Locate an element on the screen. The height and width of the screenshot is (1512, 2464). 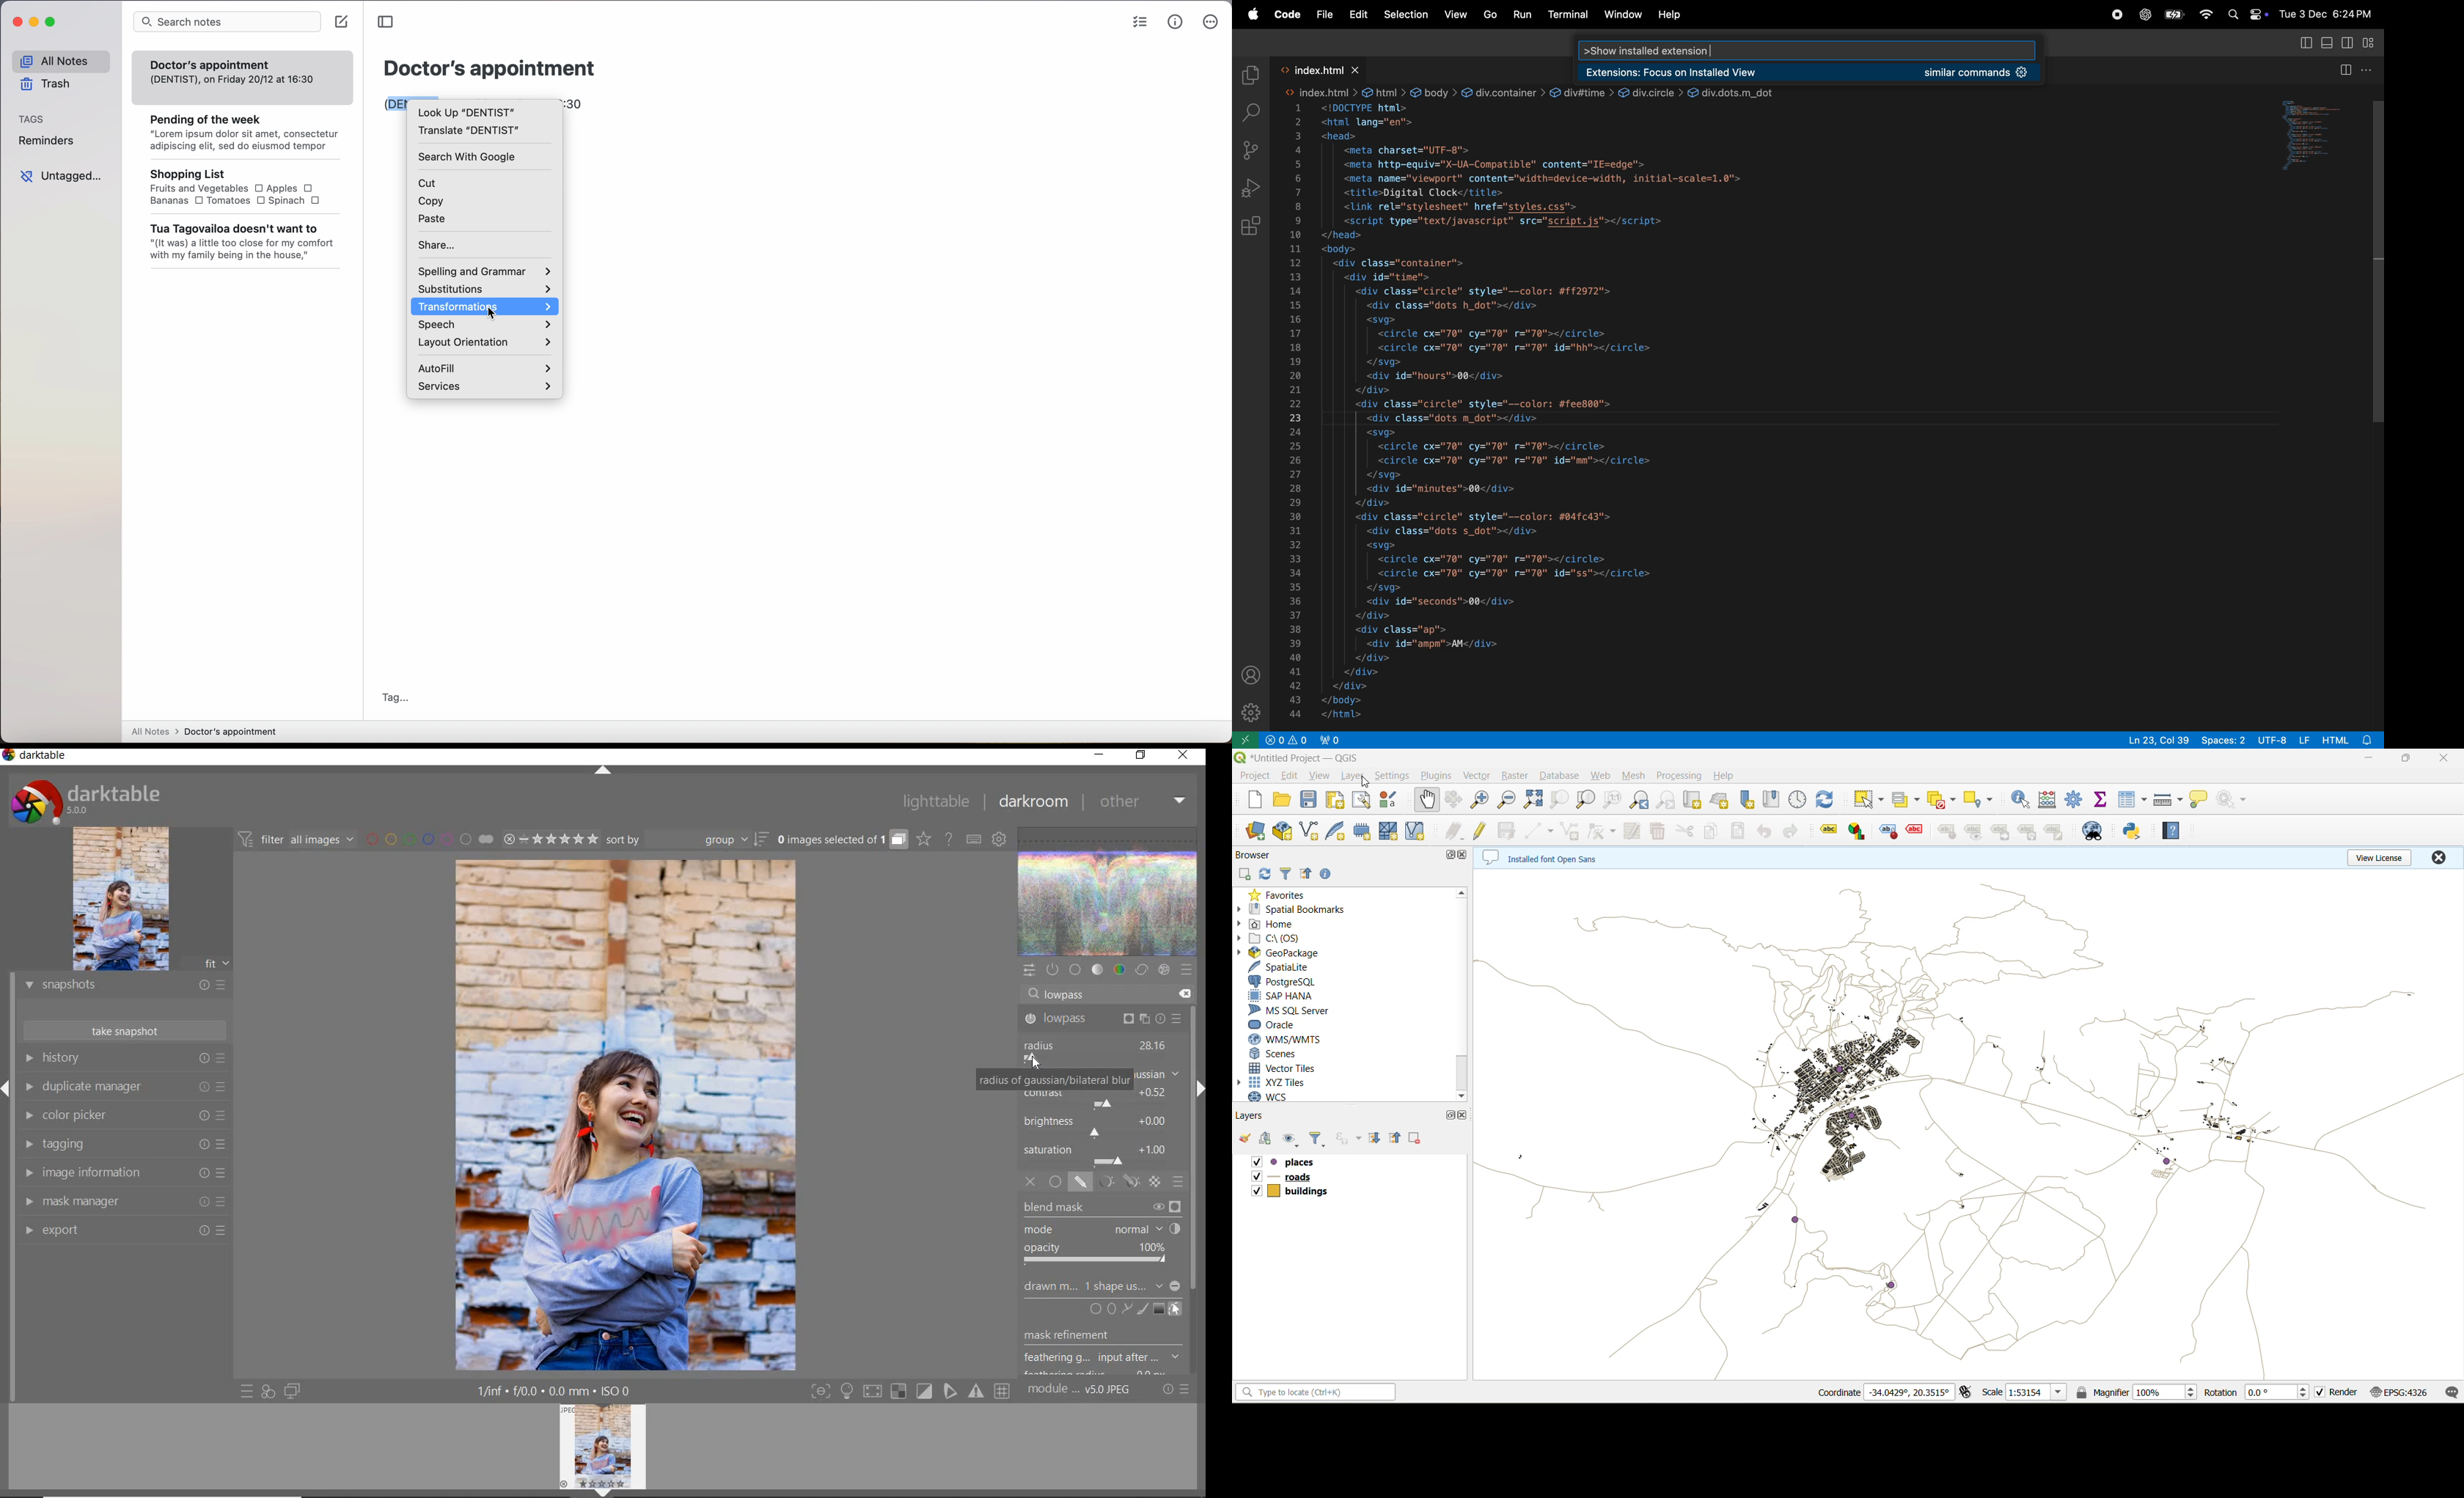
zoom selection is located at coordinates (1560, 801).